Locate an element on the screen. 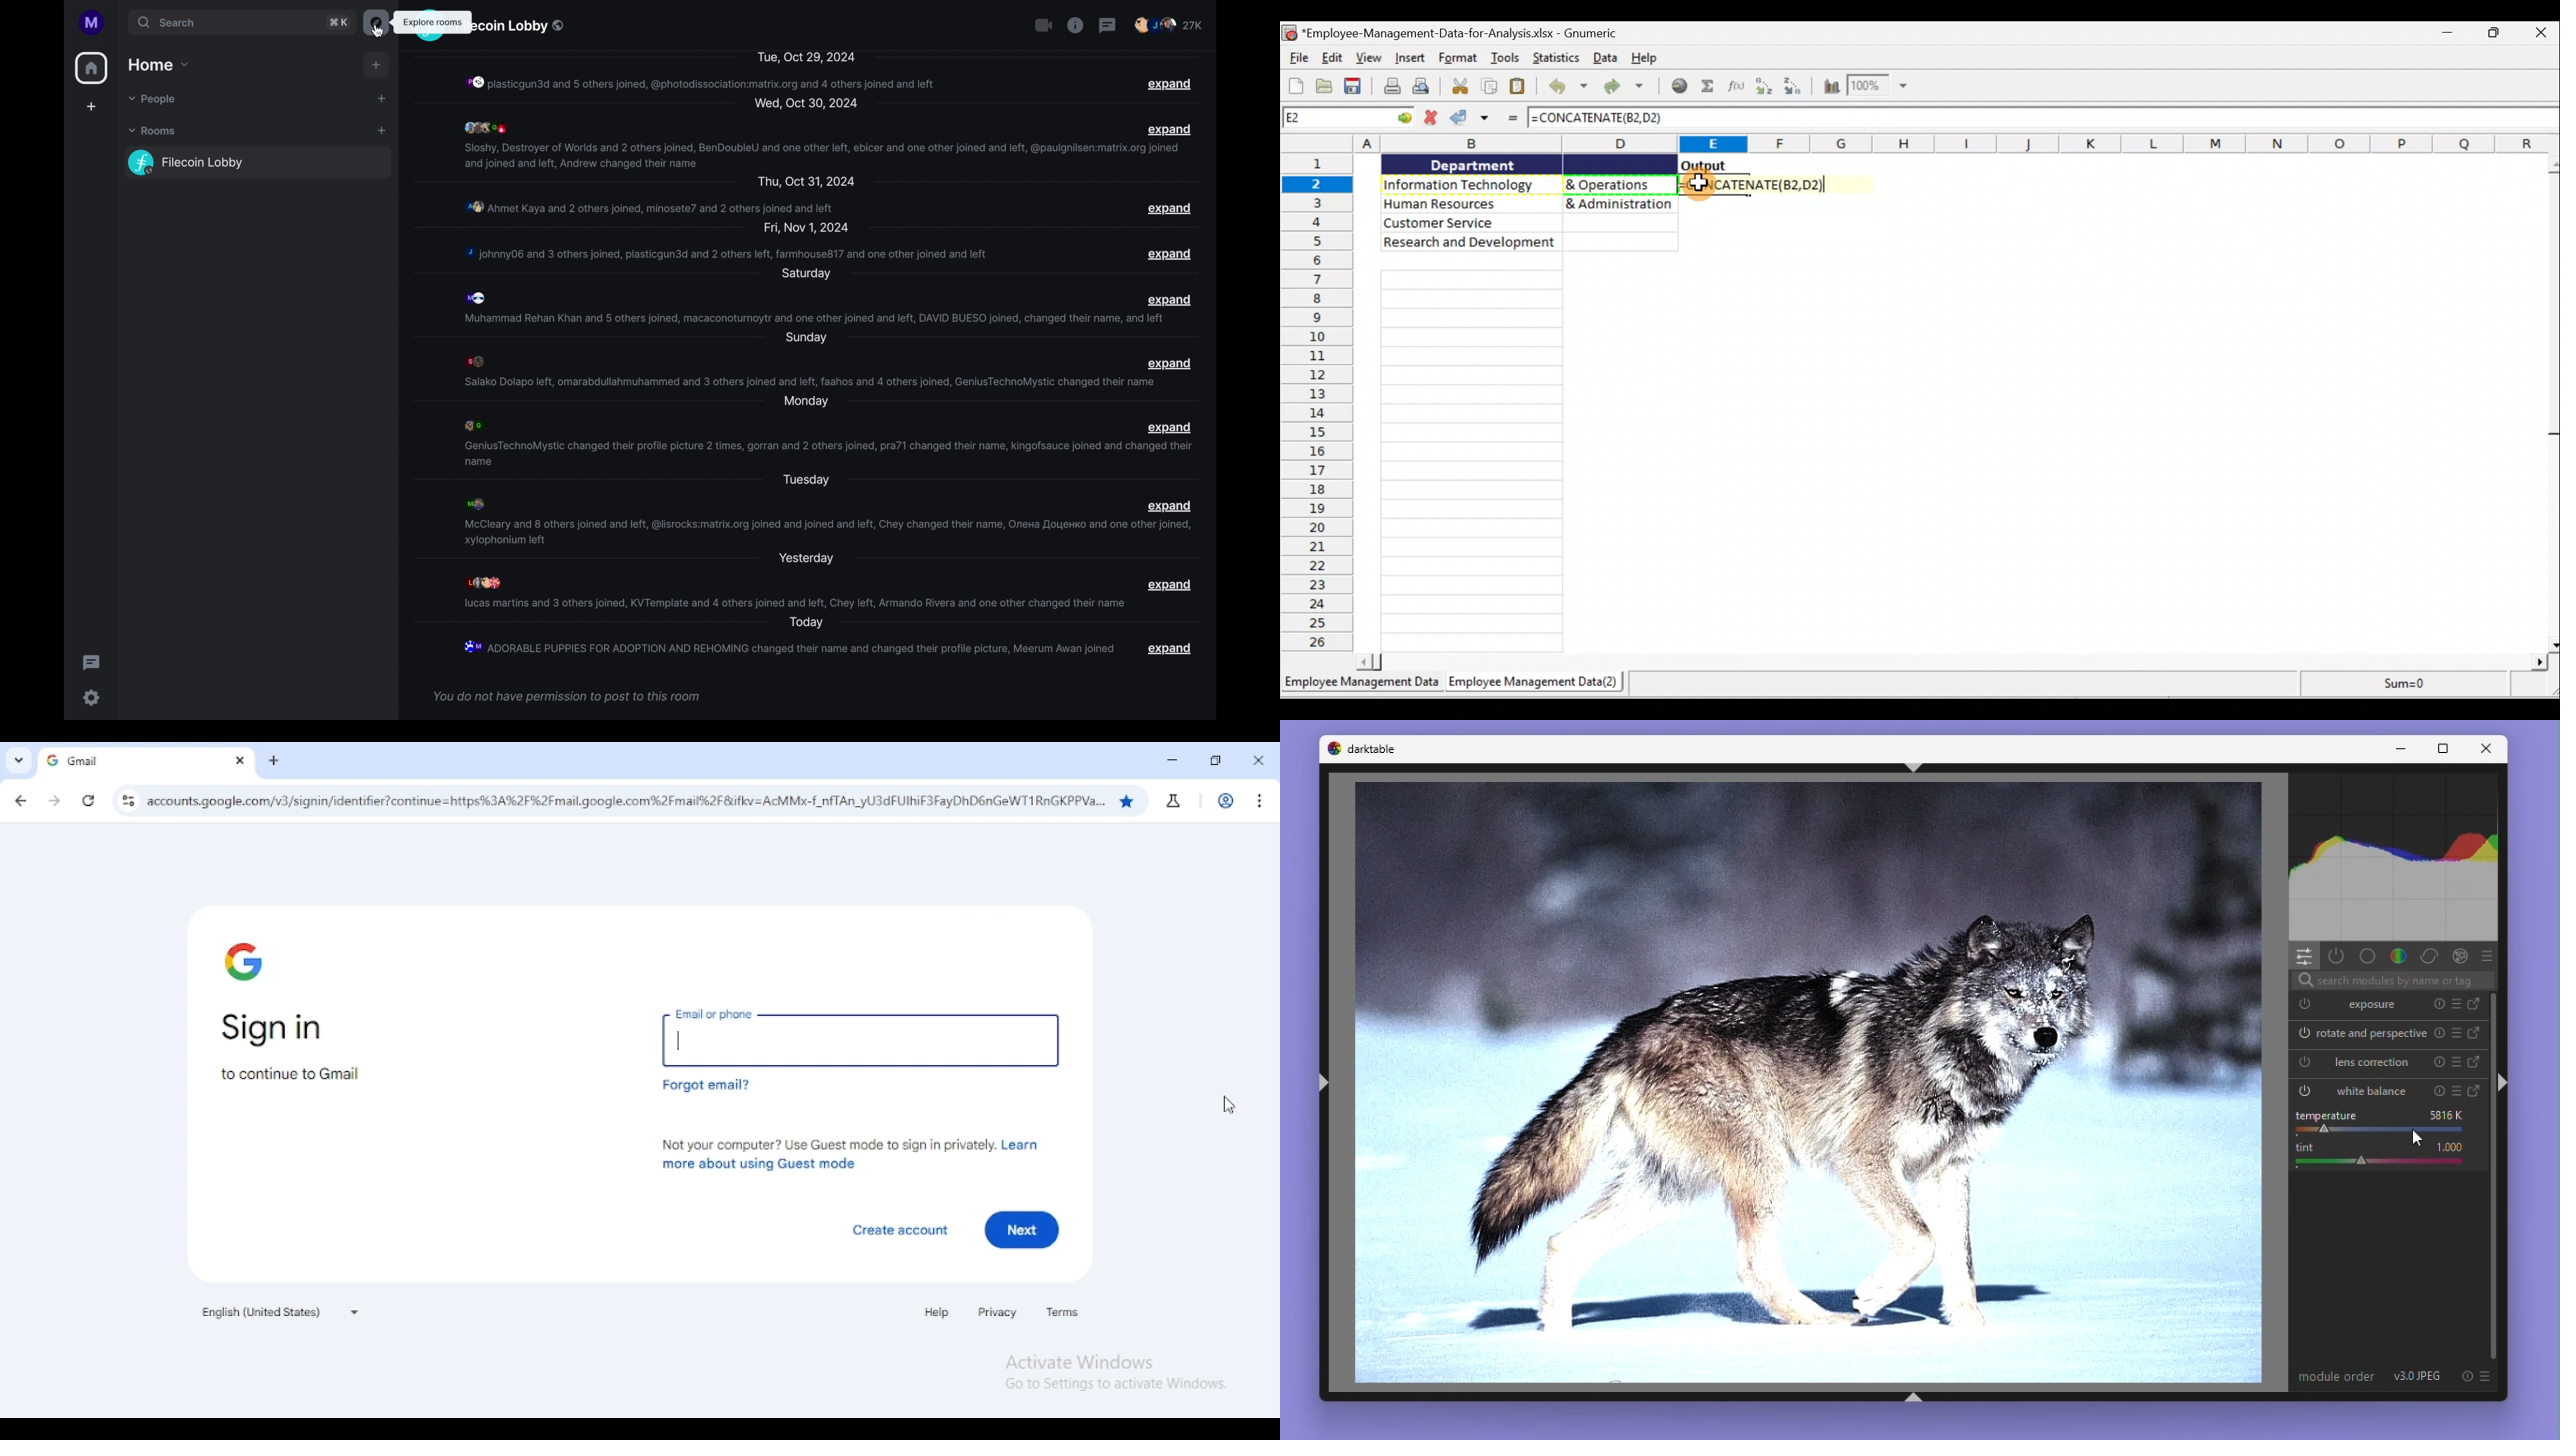 The width and height of the screenshot is (2576, 1456). Minimise is located at coordinates (2403, 748).